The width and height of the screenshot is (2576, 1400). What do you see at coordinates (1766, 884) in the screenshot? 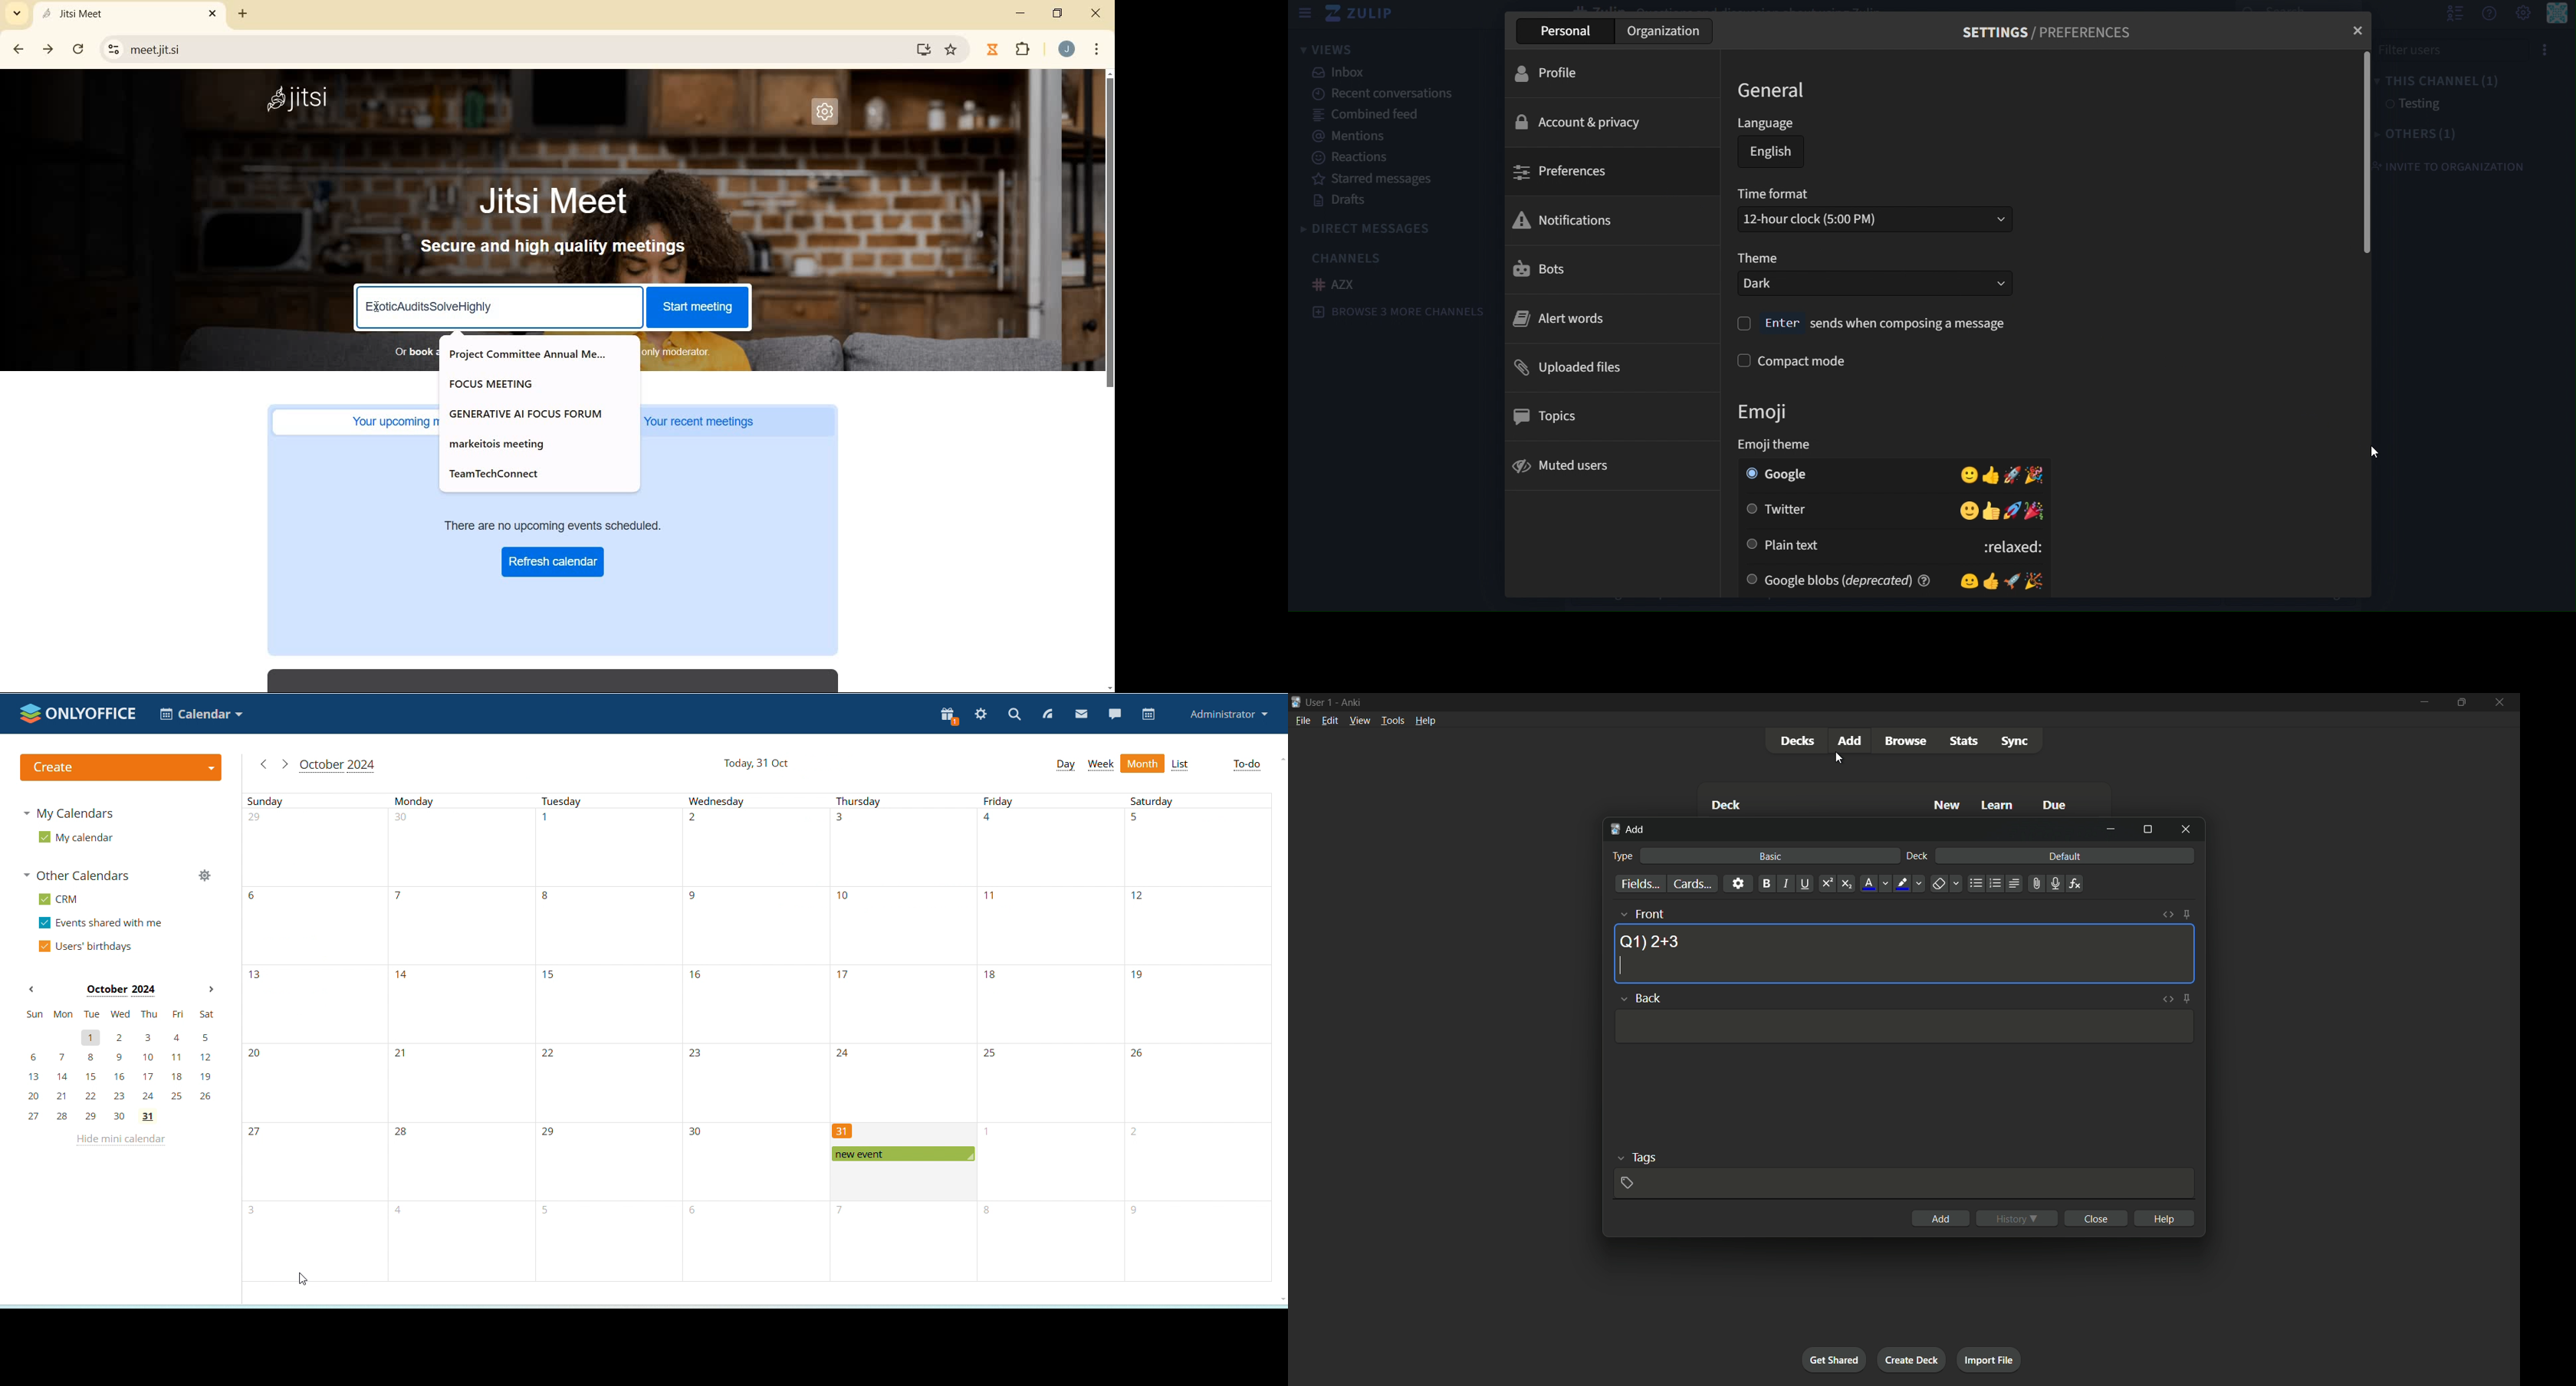
I see `bold` at bounding box center [1766, 884].